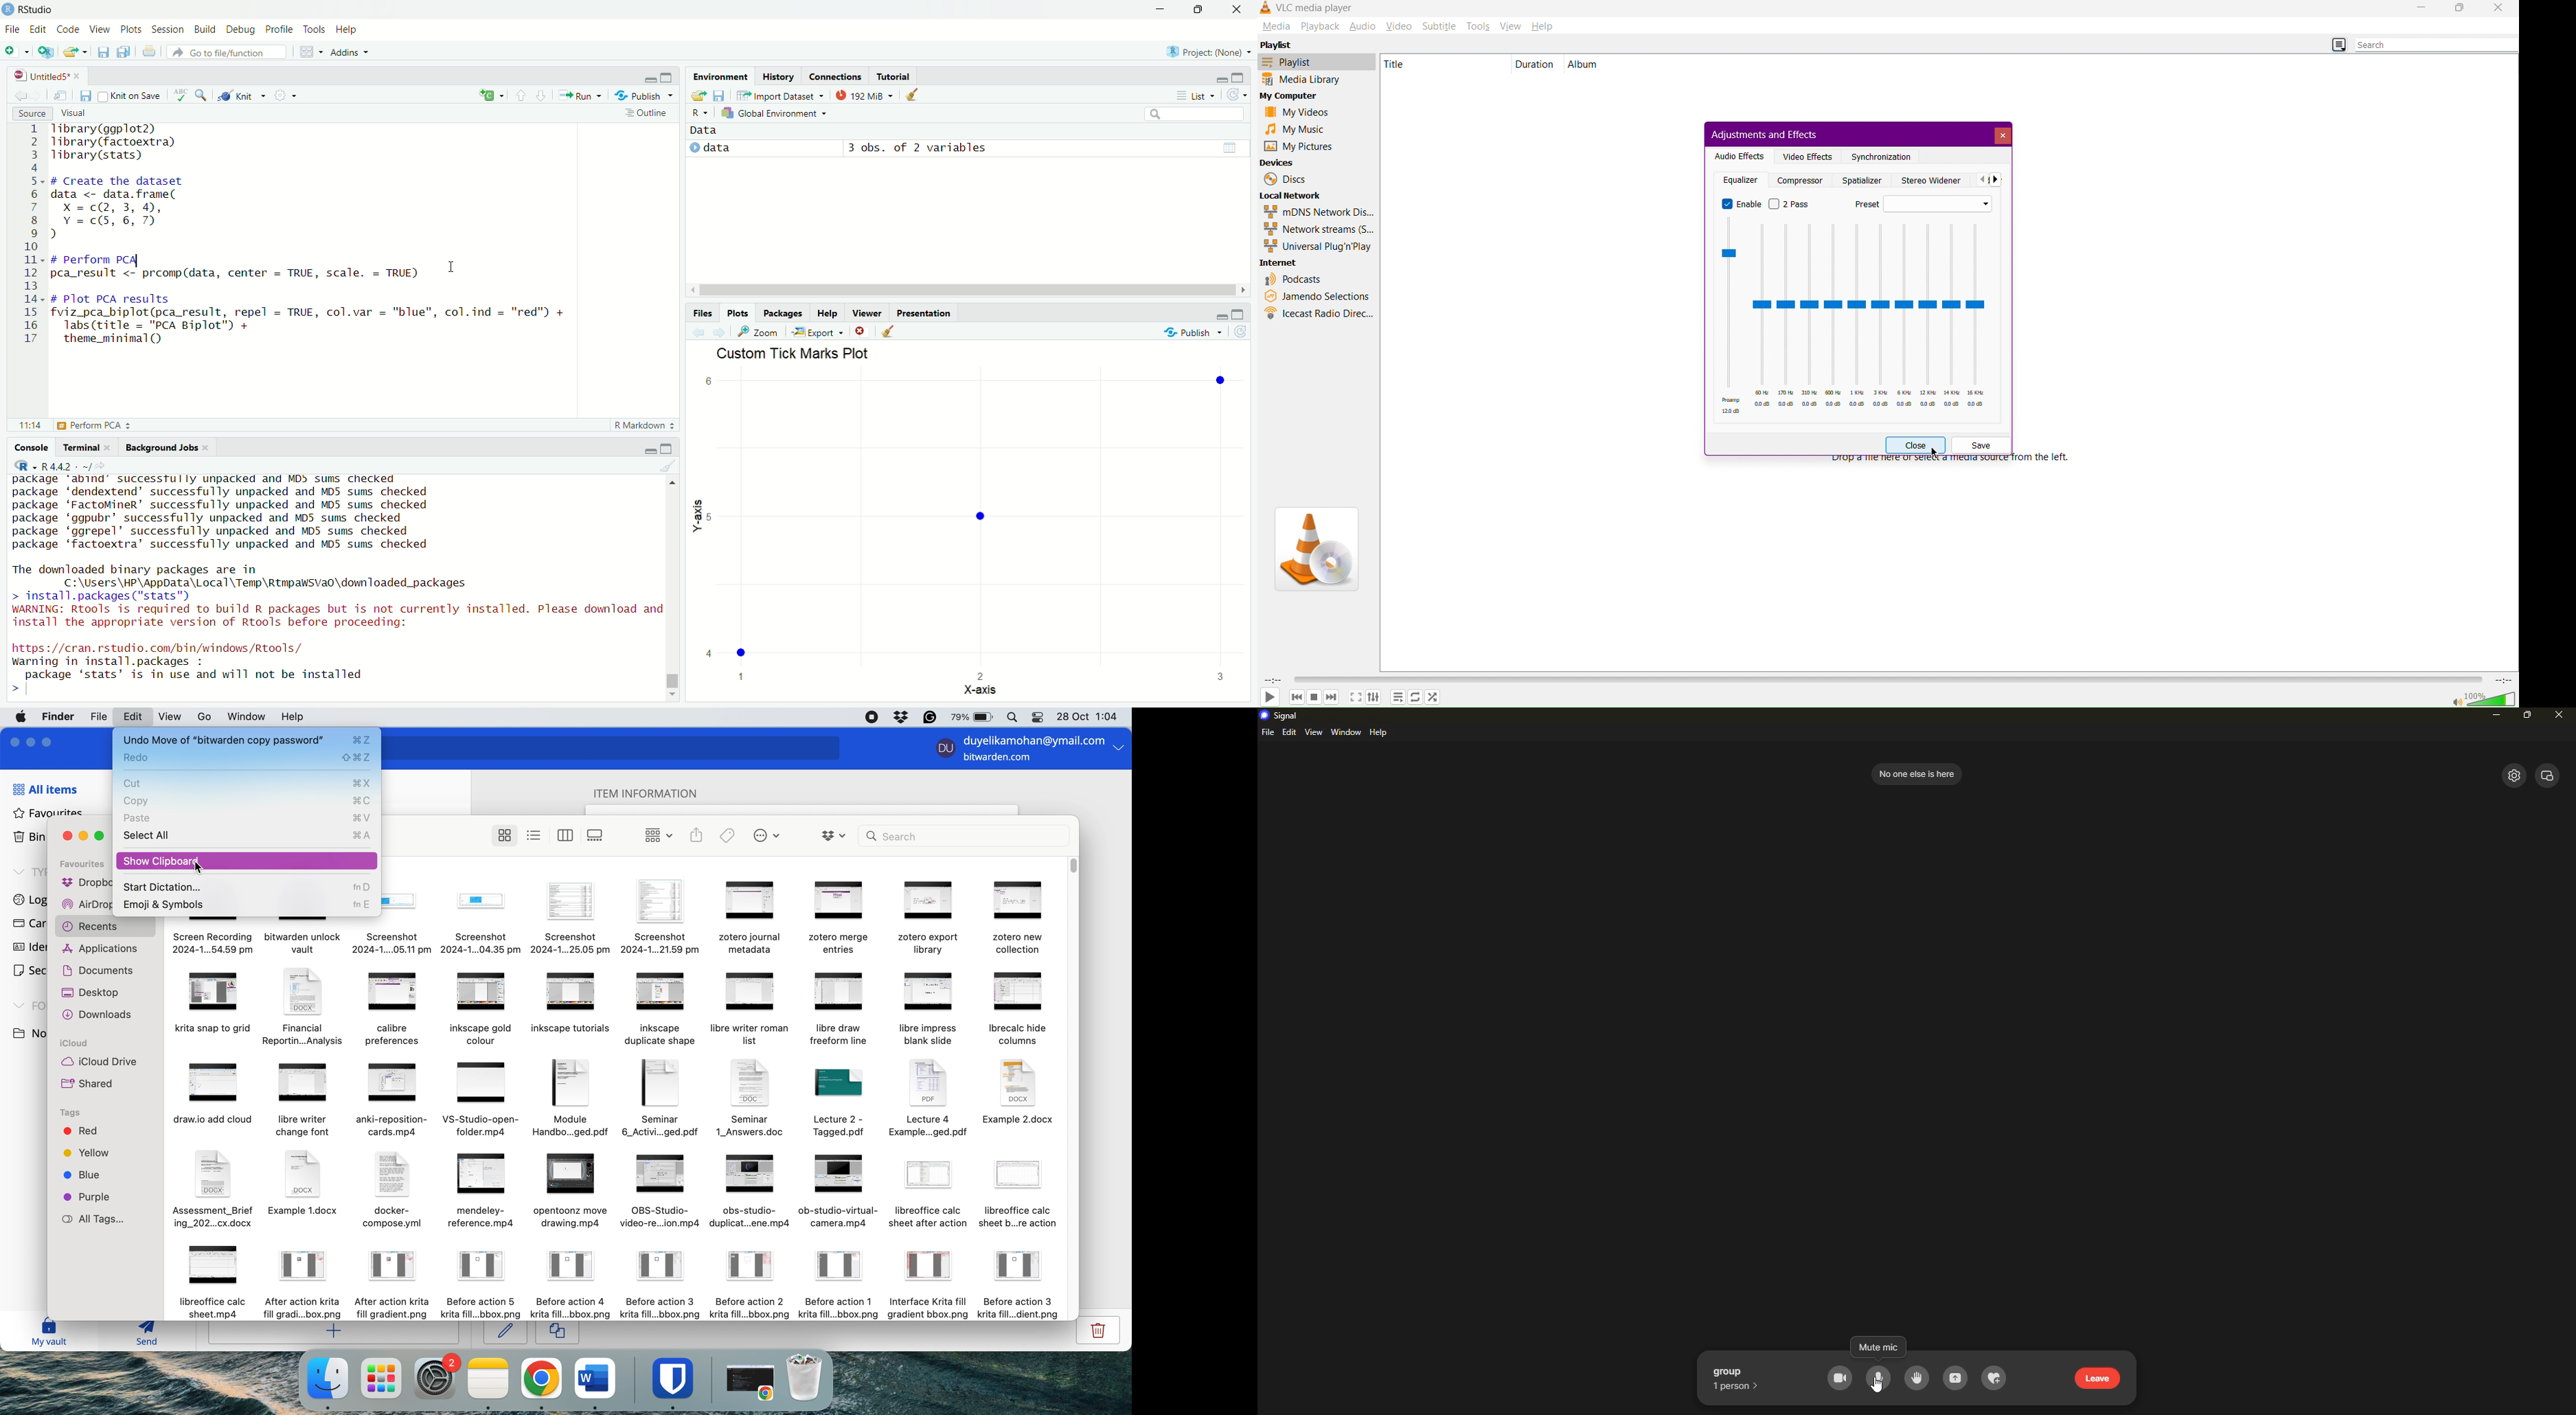  I want to click on spelling check, so click(182, 95).